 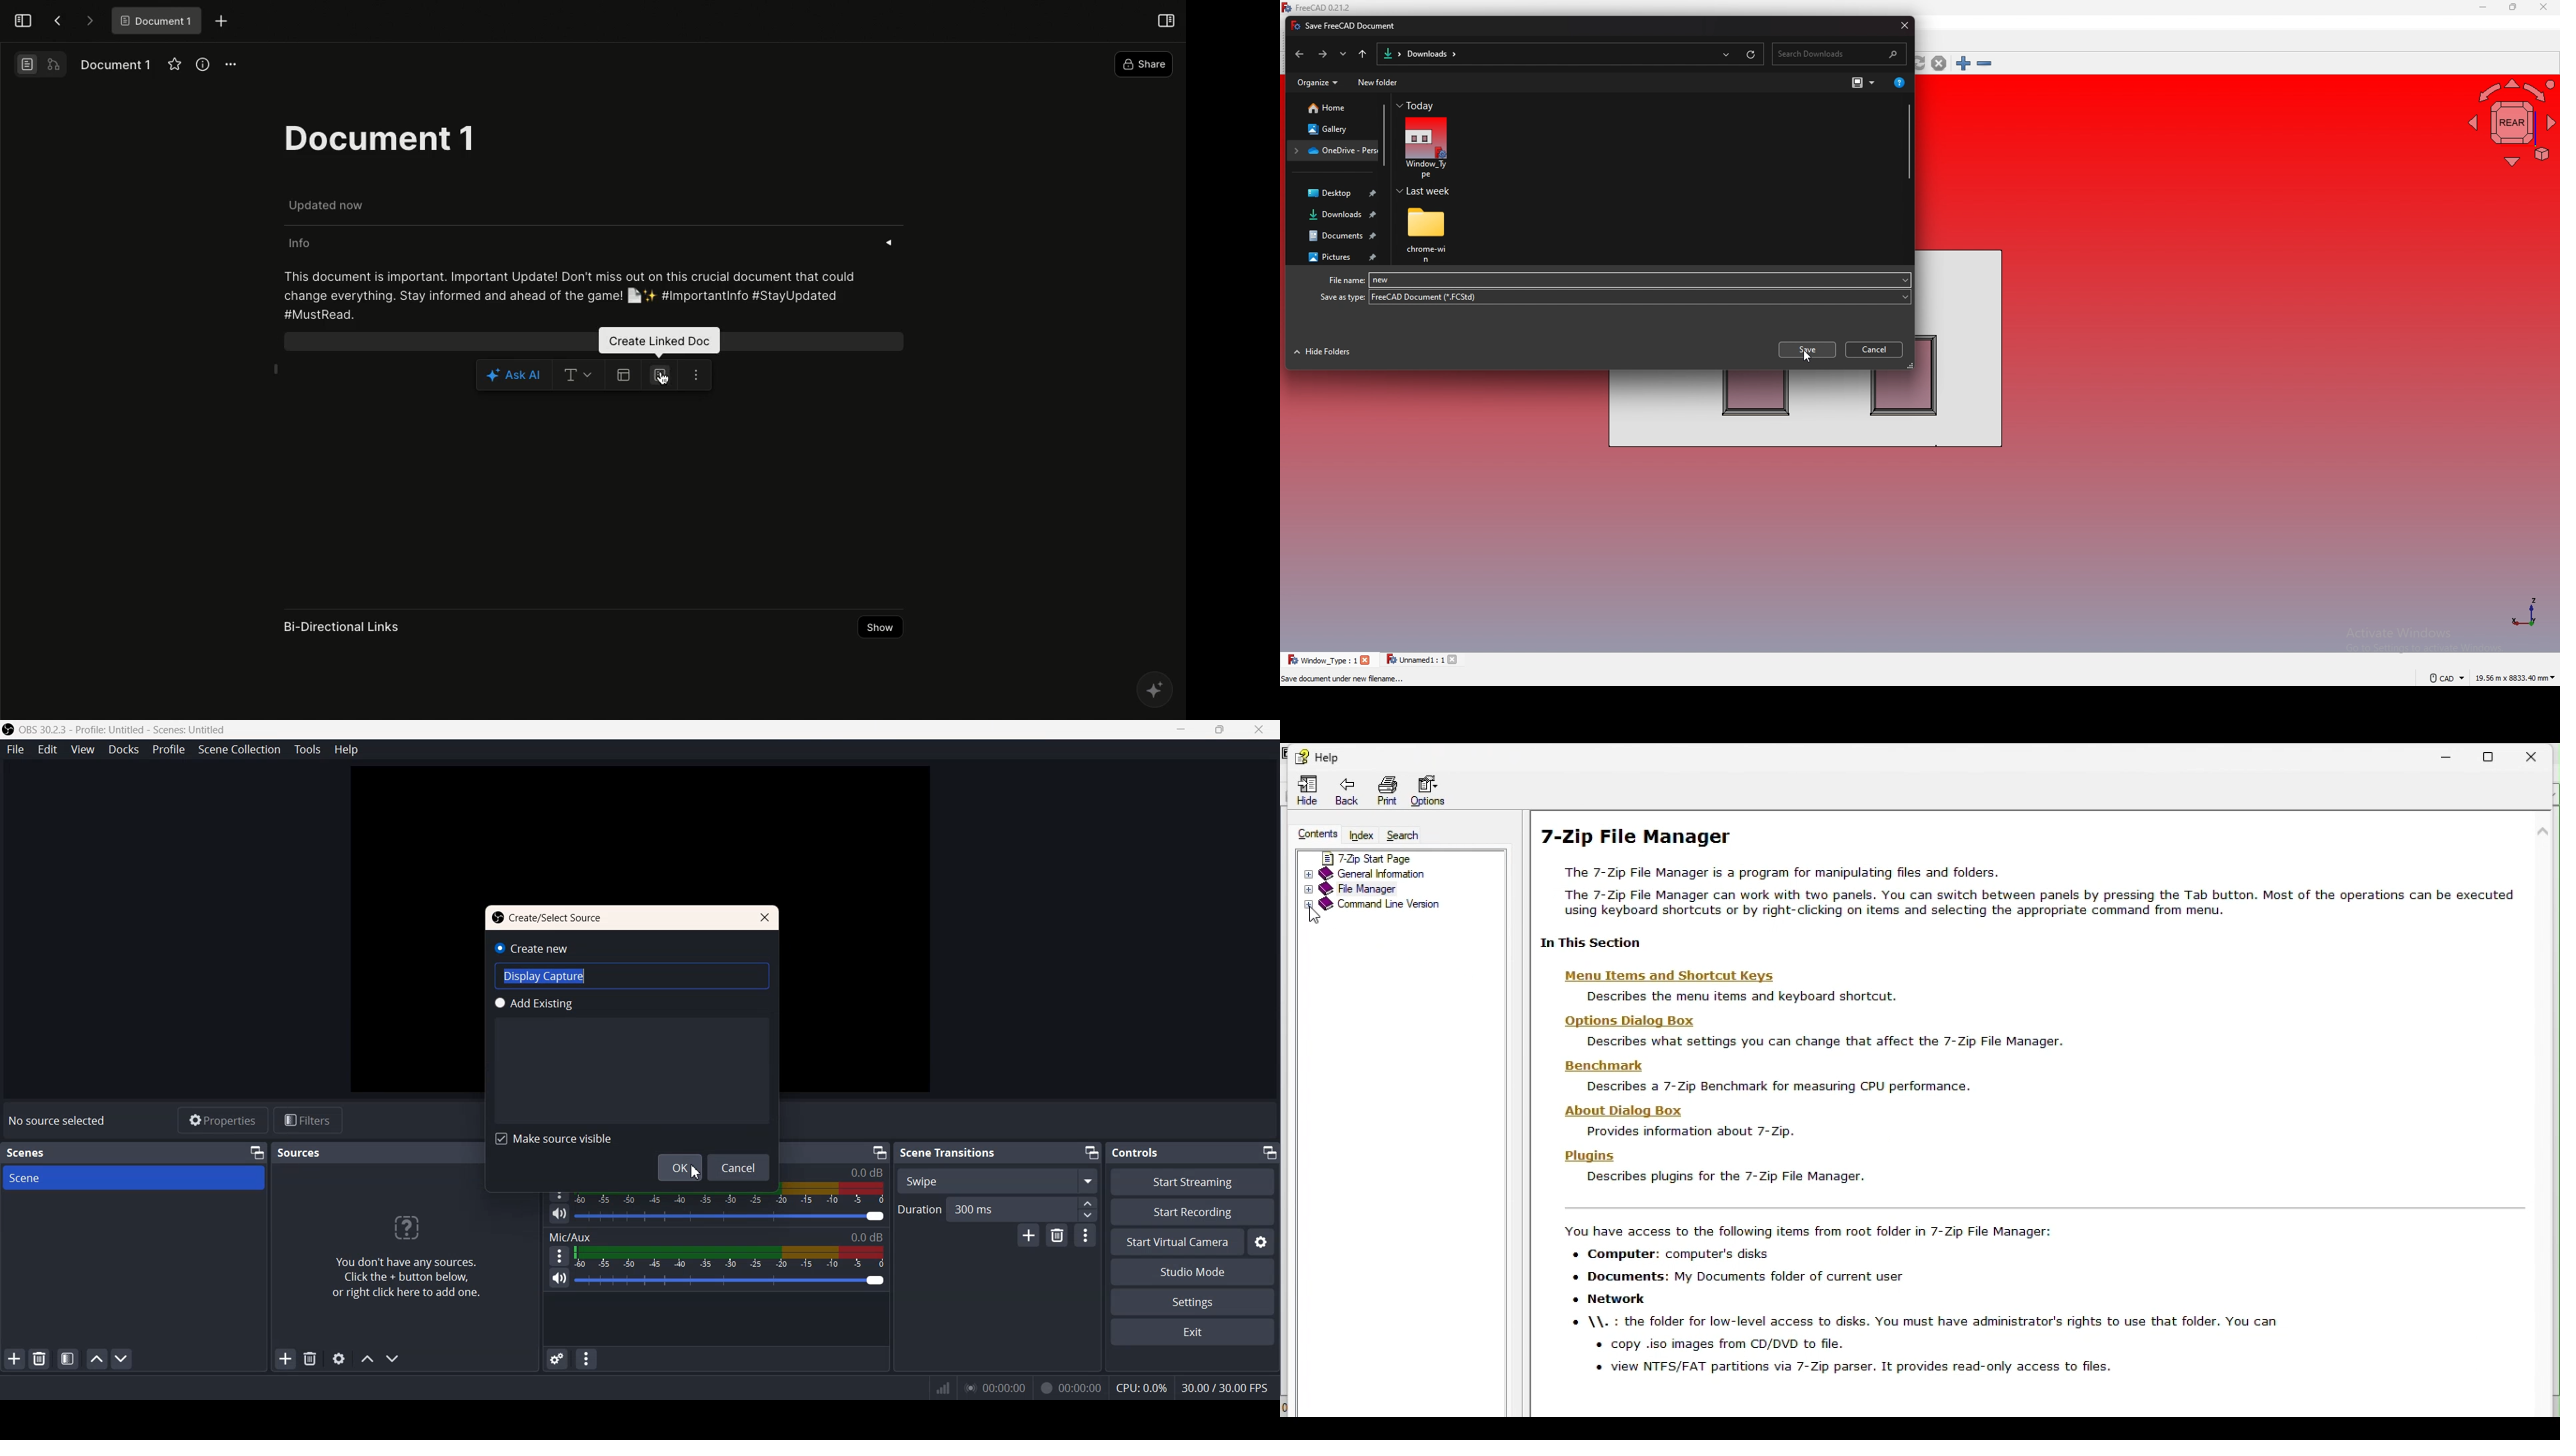 I want to click on & 00:00:00, so click(x=1071, y=1388).